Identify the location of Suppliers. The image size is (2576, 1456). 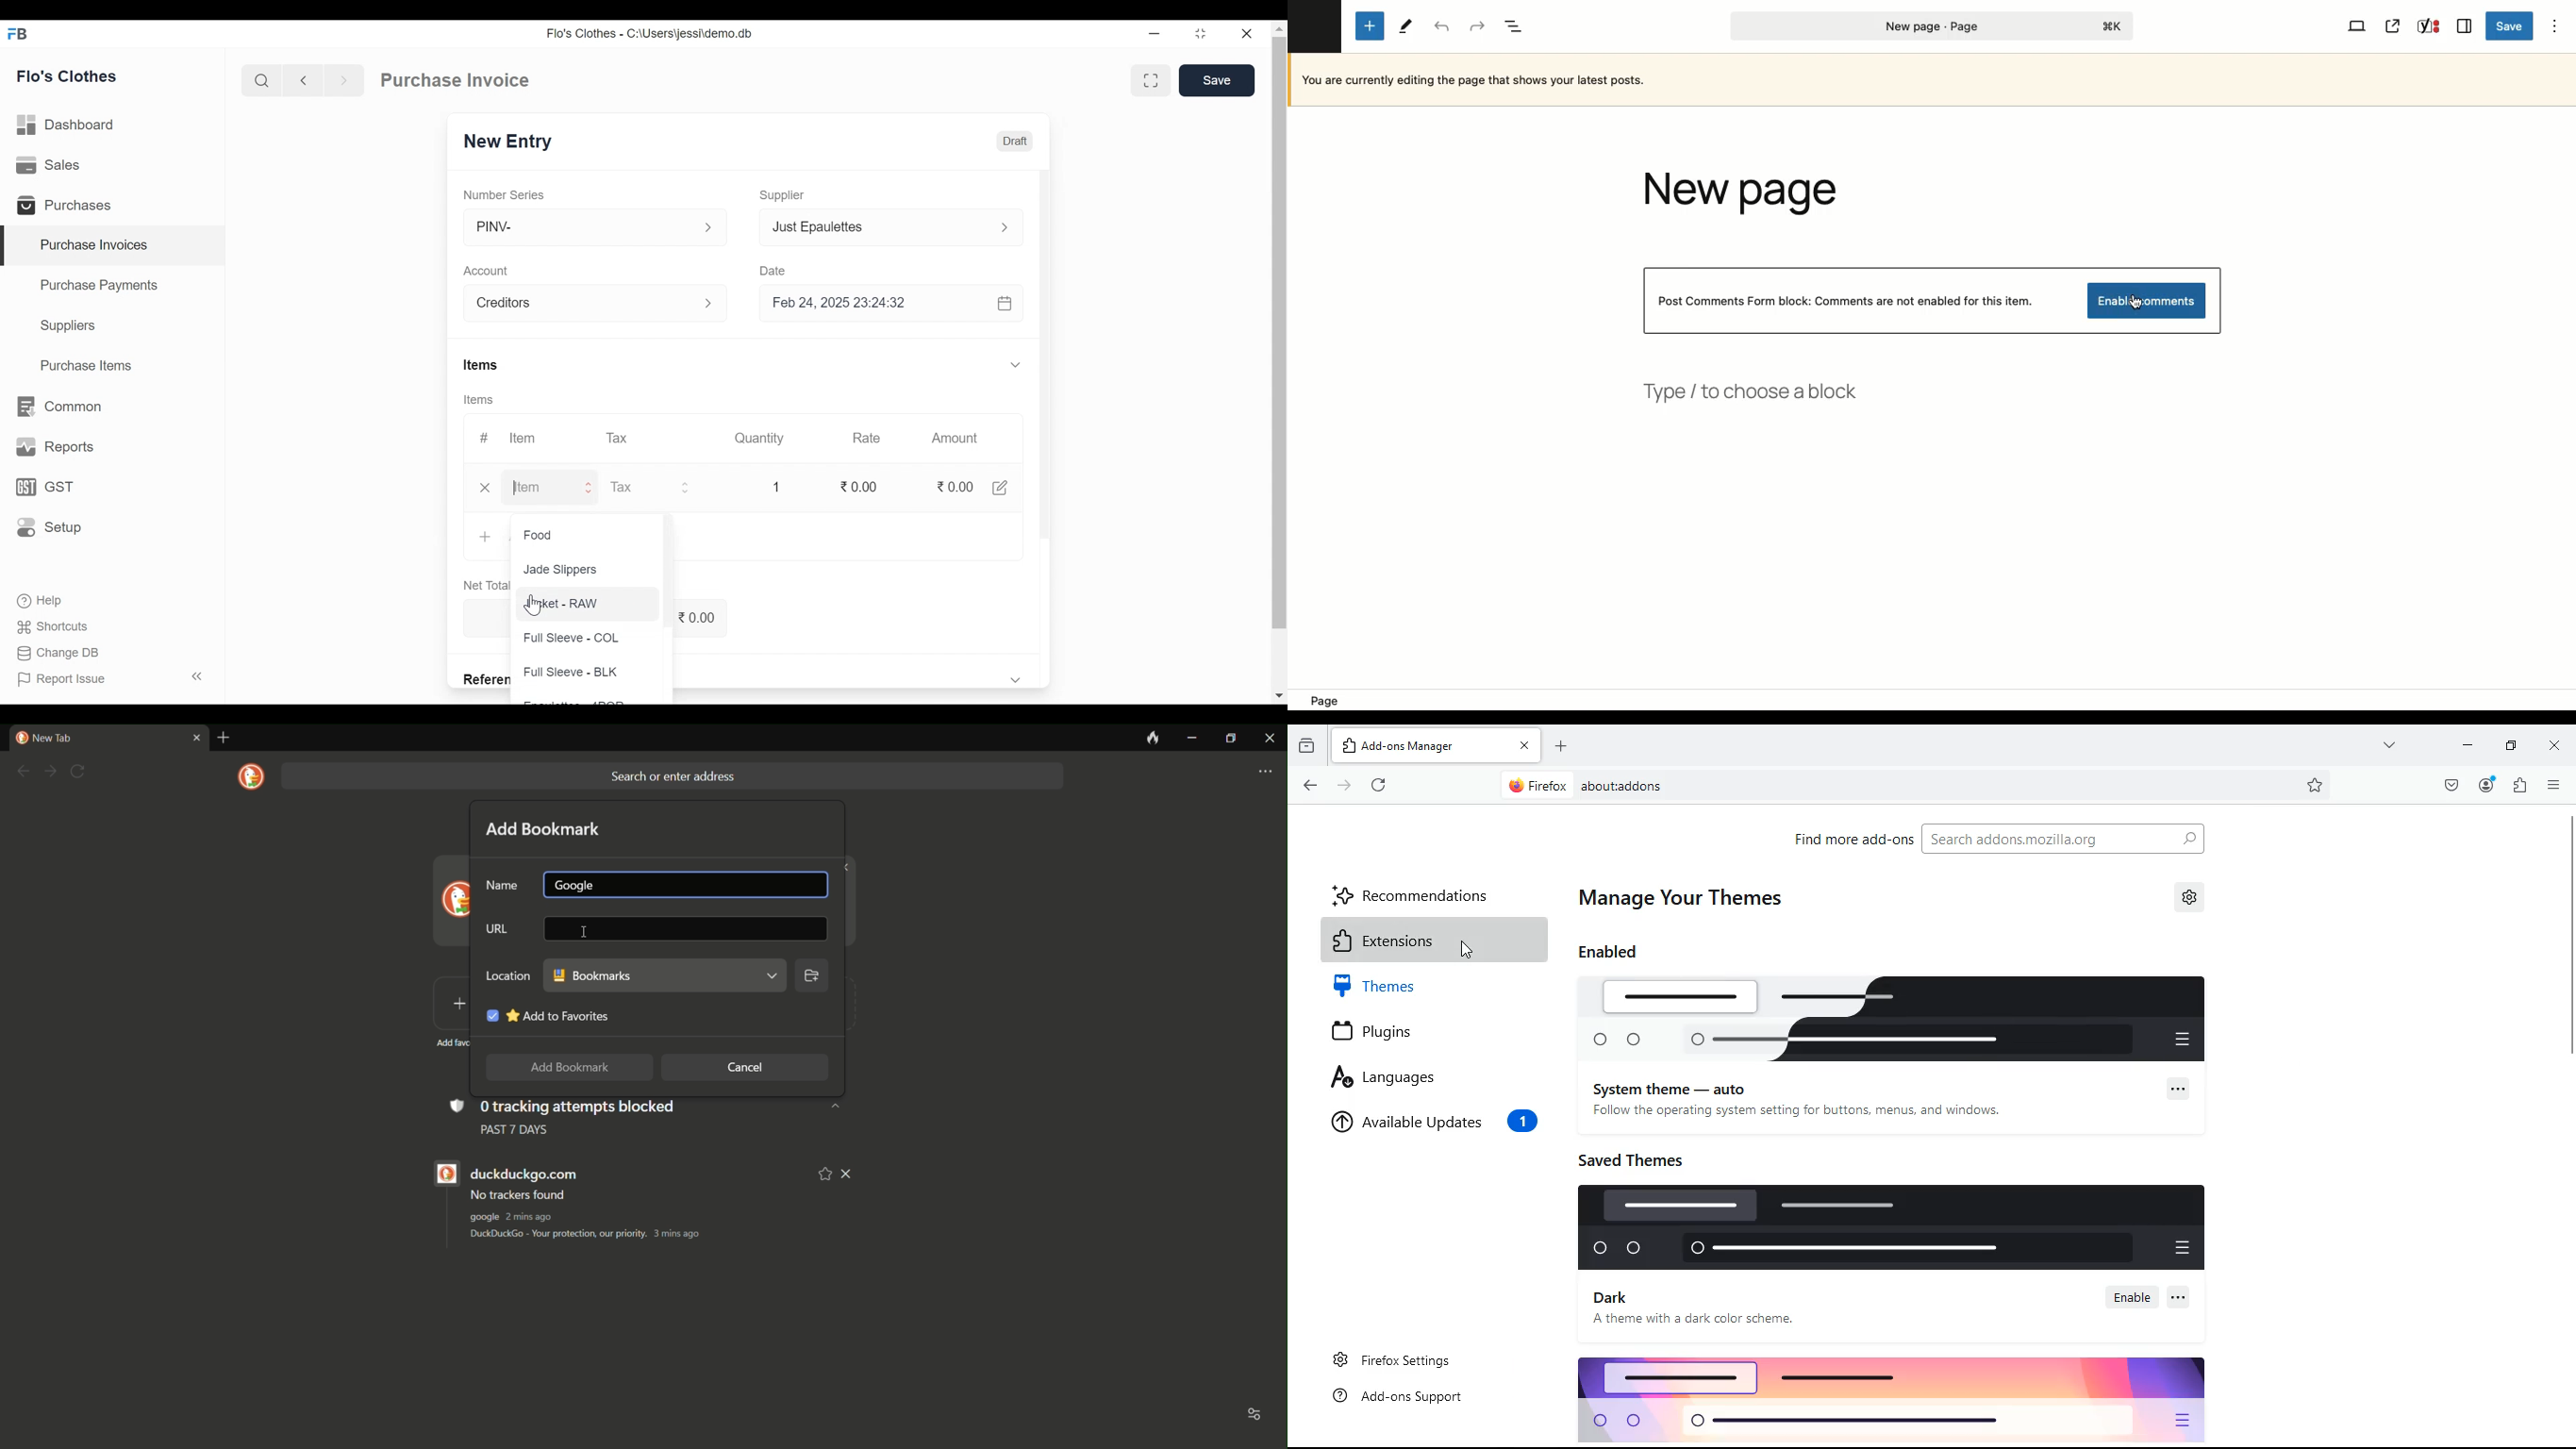
(70, 327).